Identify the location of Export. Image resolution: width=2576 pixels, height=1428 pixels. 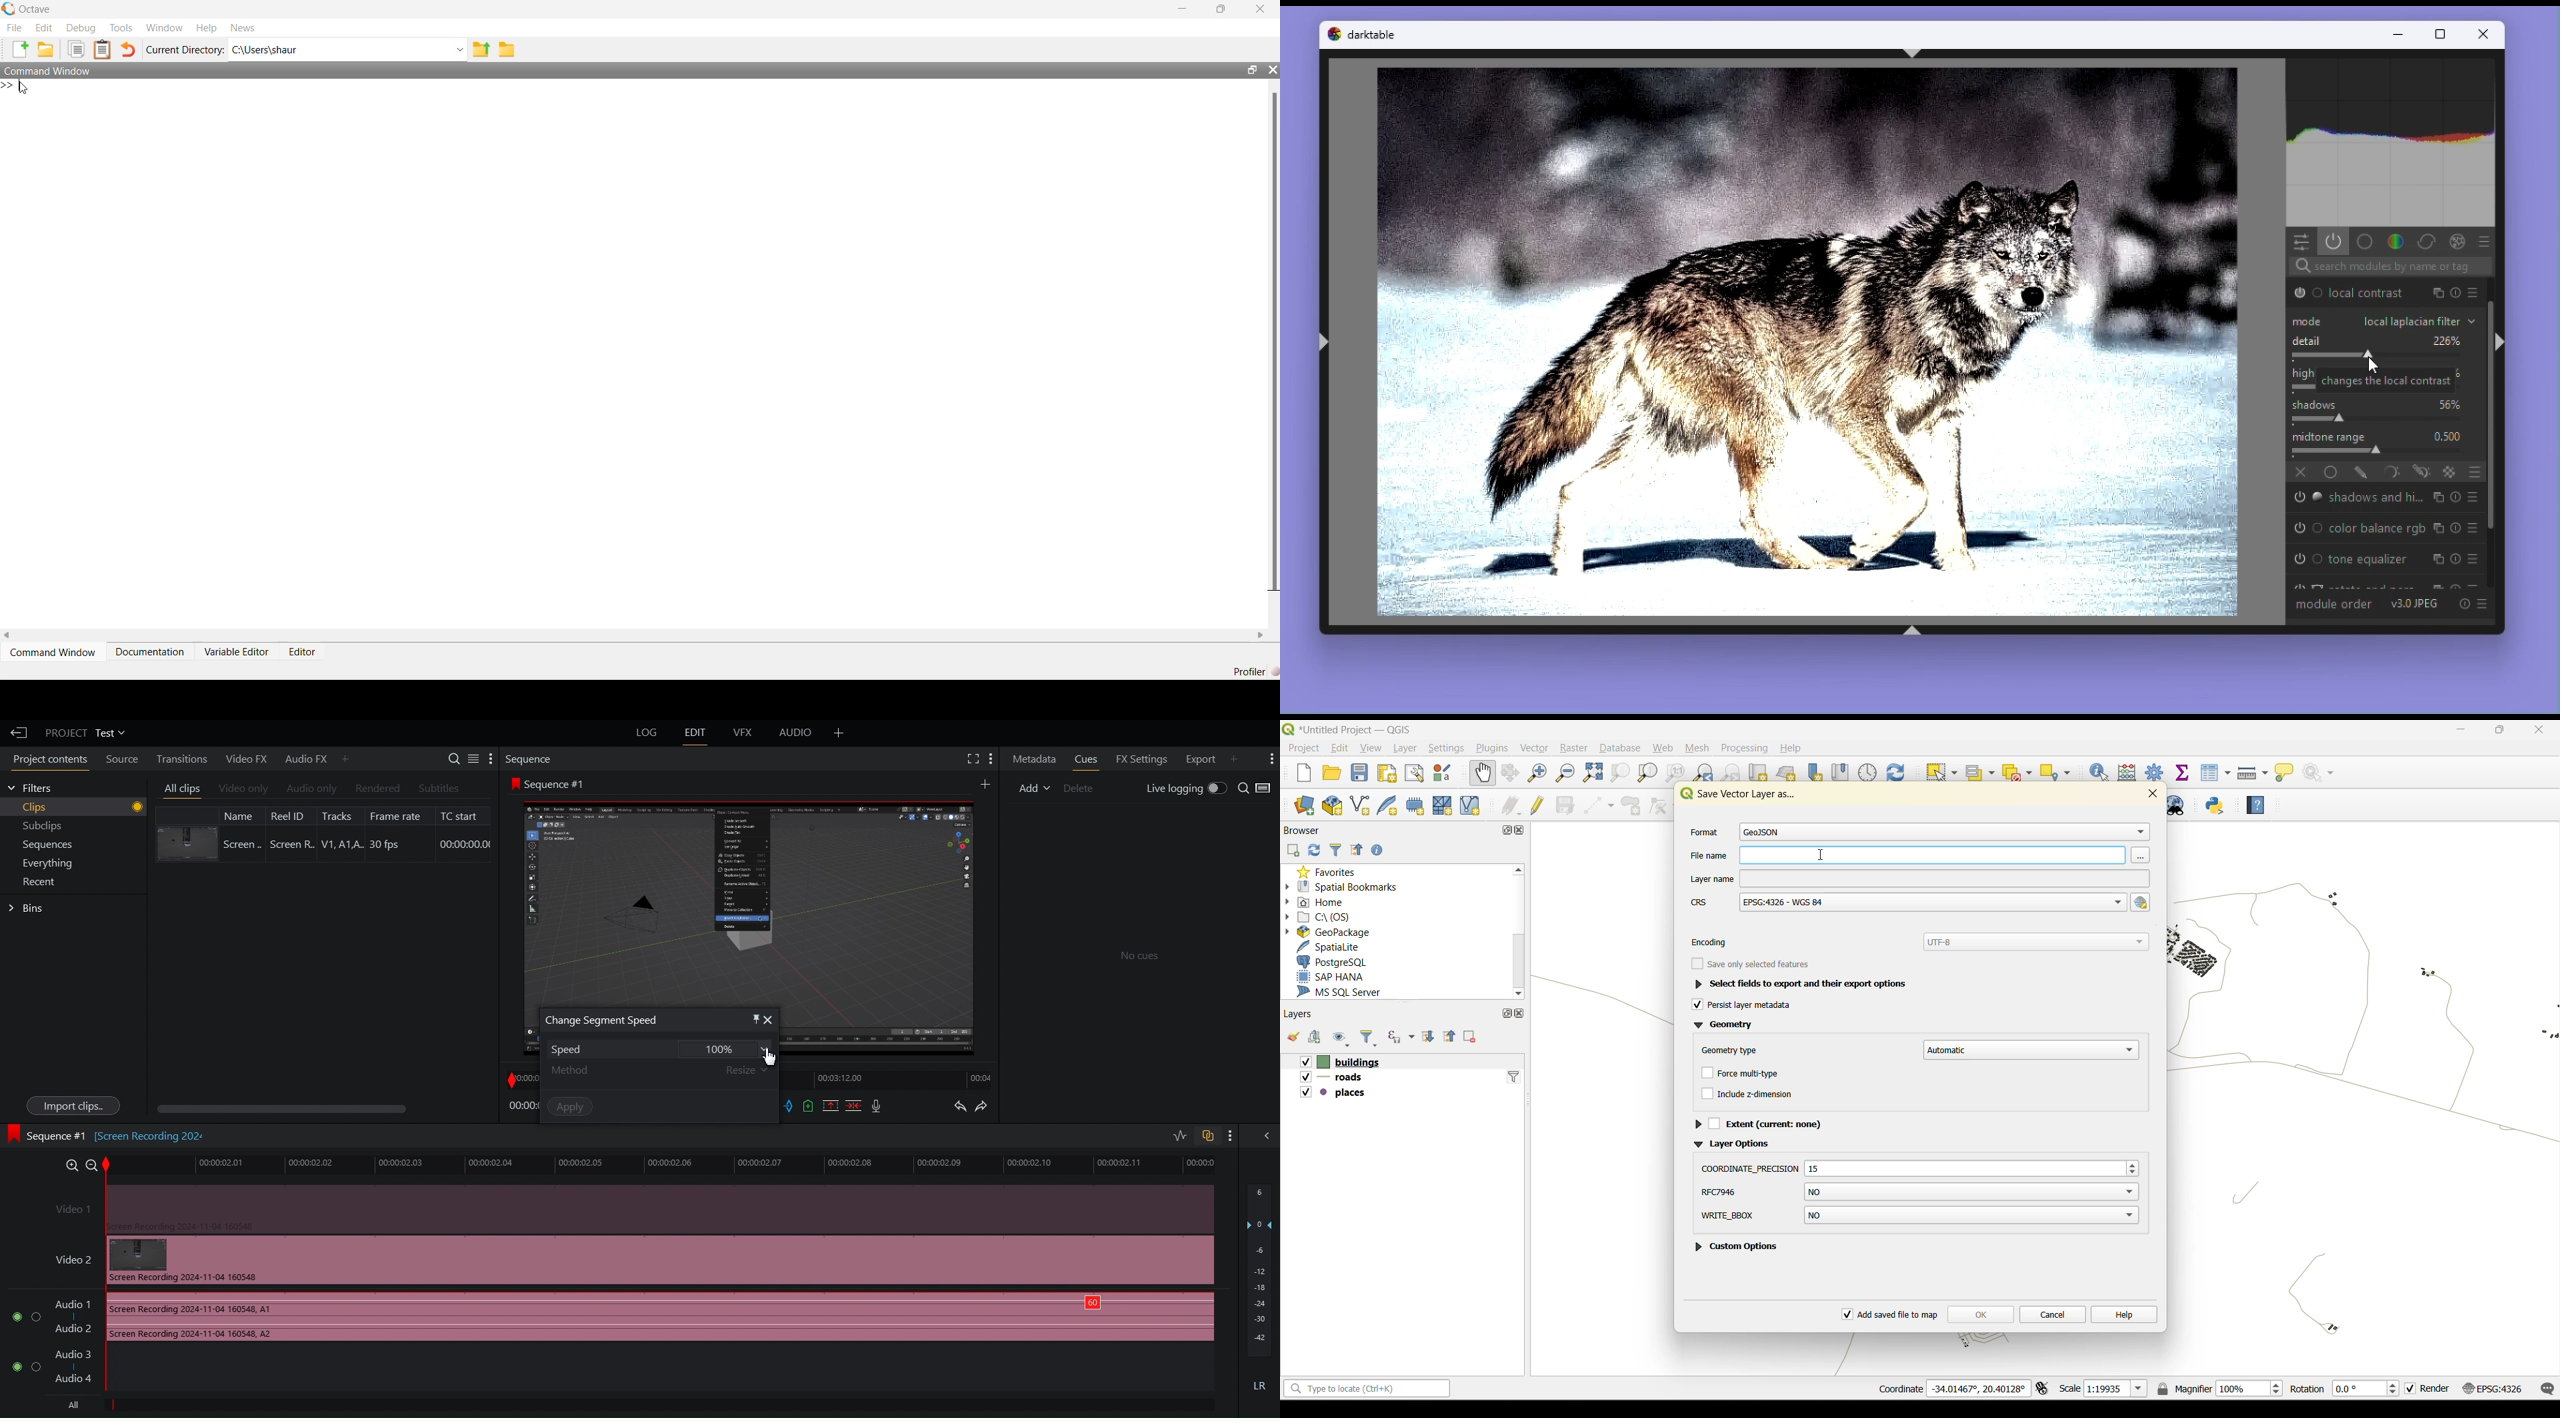
(1197, 757).